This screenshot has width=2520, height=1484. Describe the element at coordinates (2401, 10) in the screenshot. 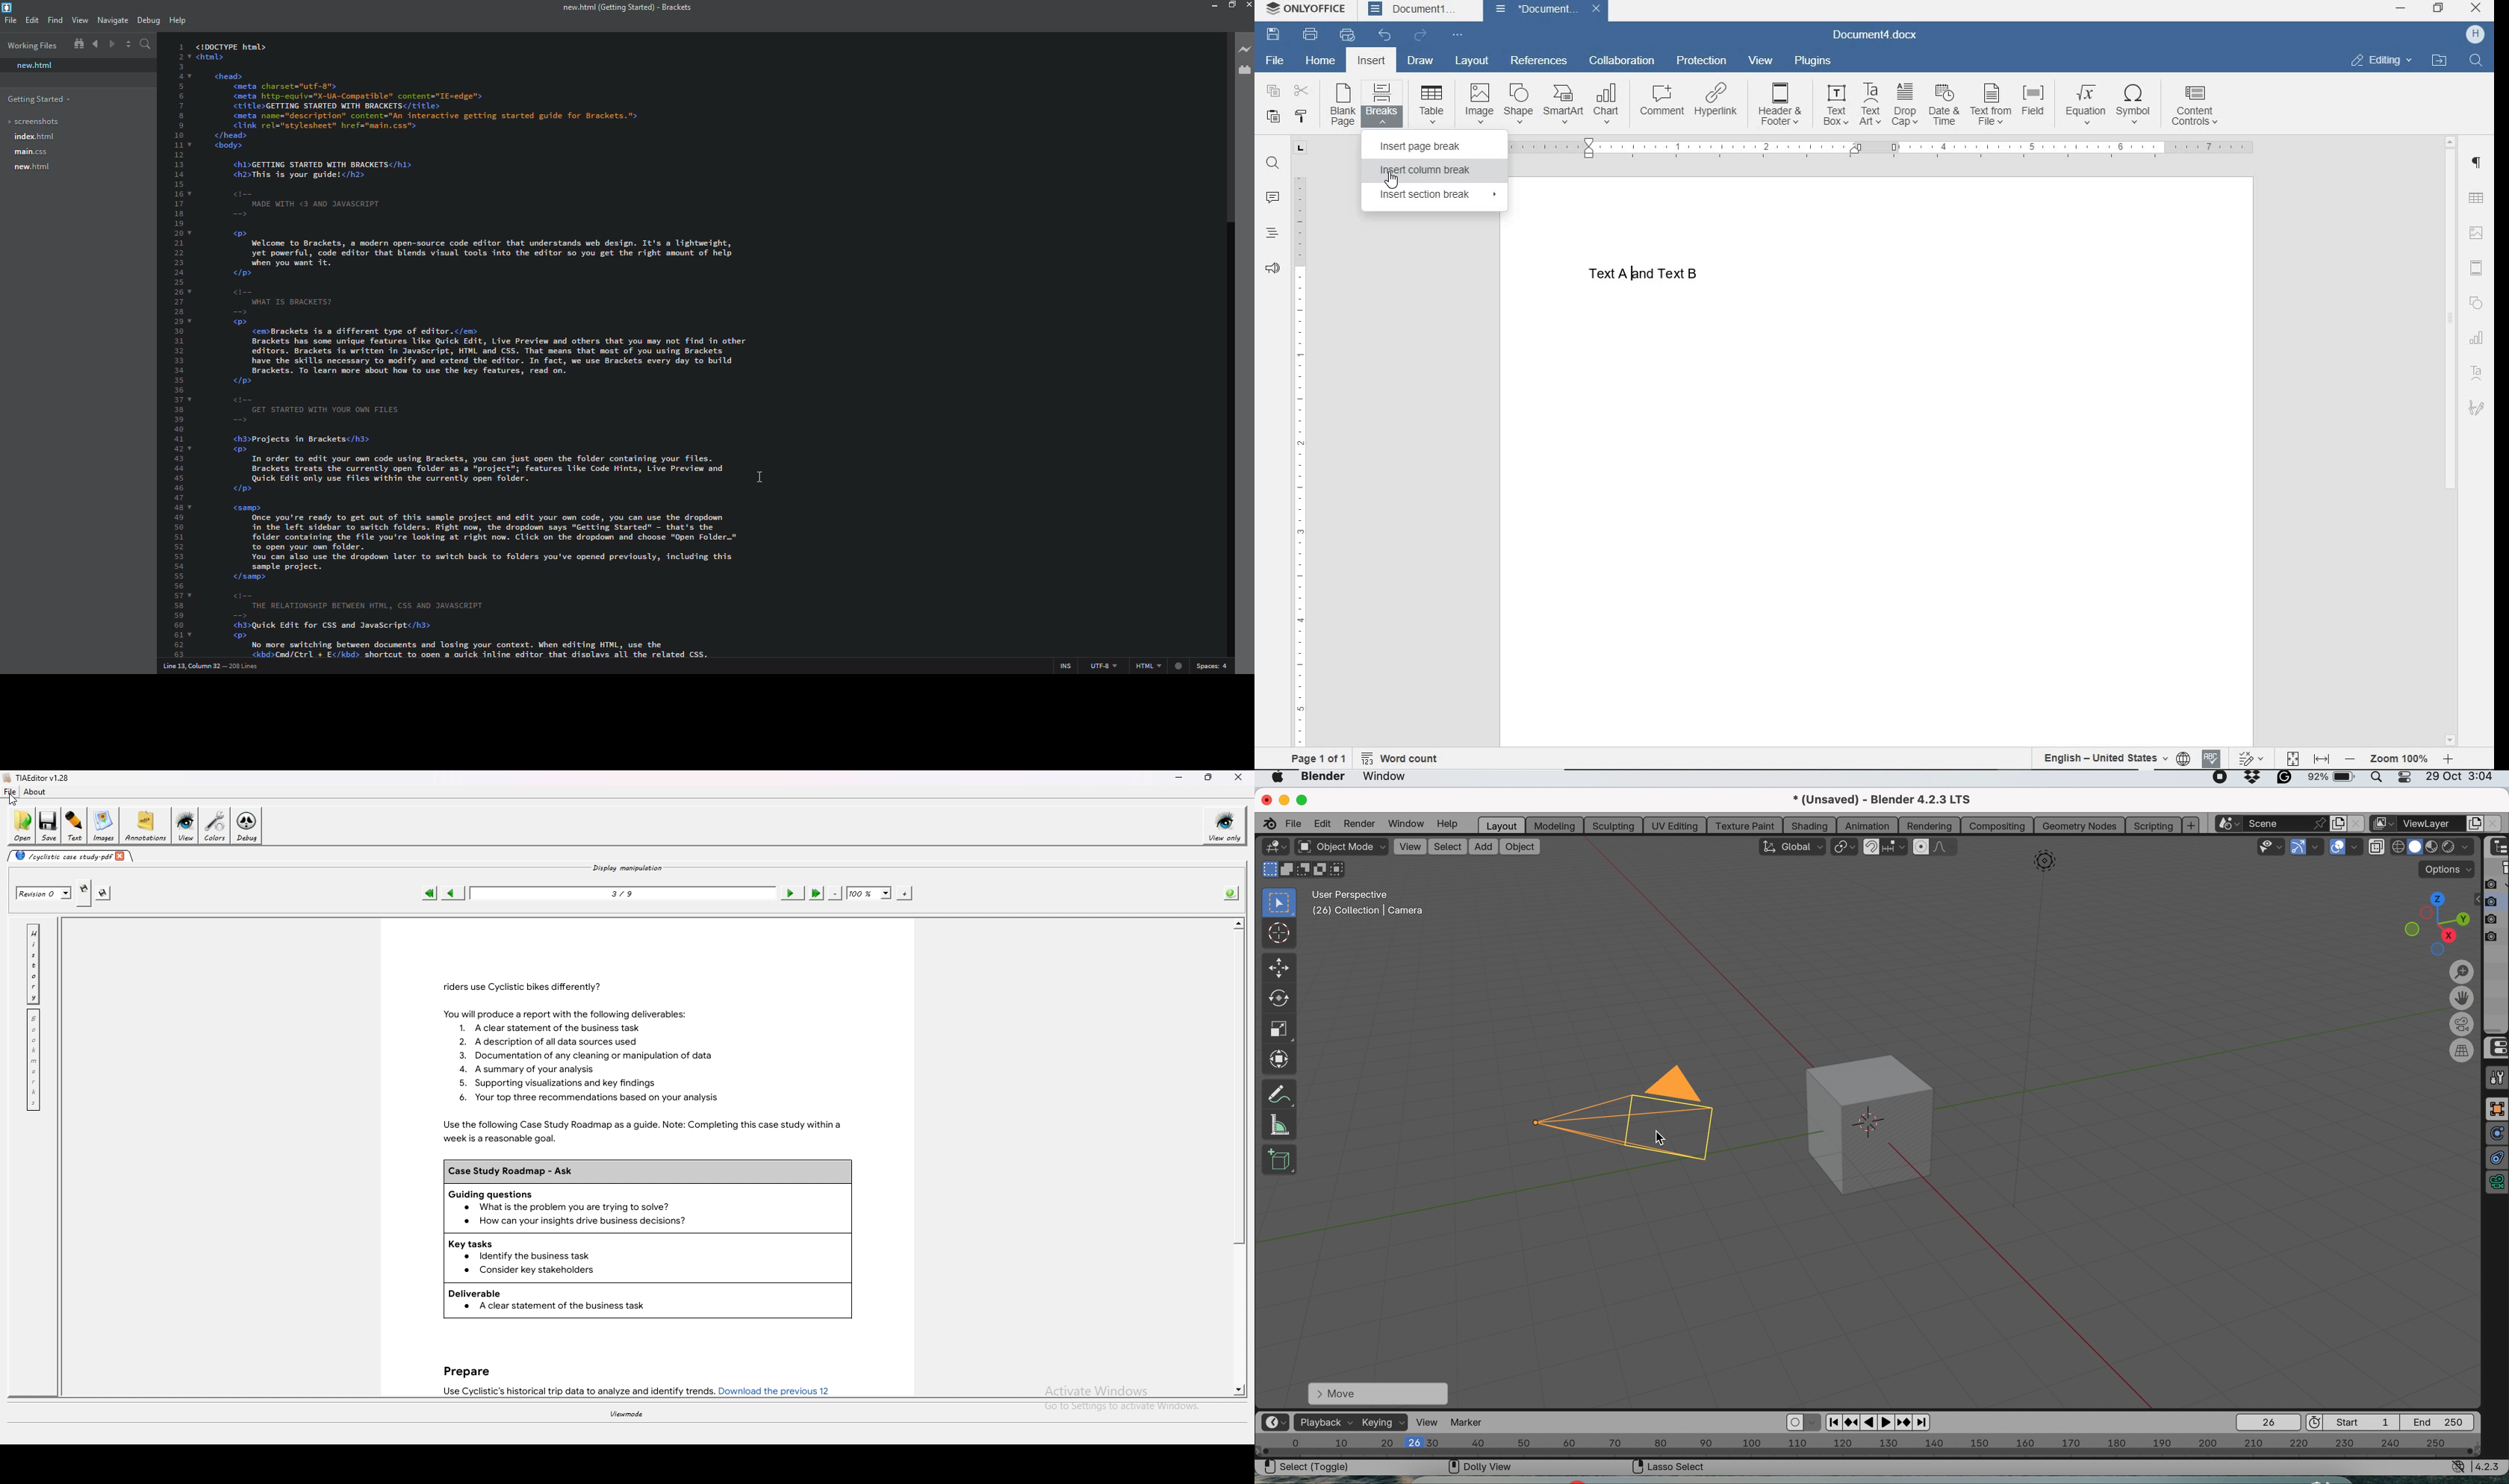

I see `minimize` at that location.